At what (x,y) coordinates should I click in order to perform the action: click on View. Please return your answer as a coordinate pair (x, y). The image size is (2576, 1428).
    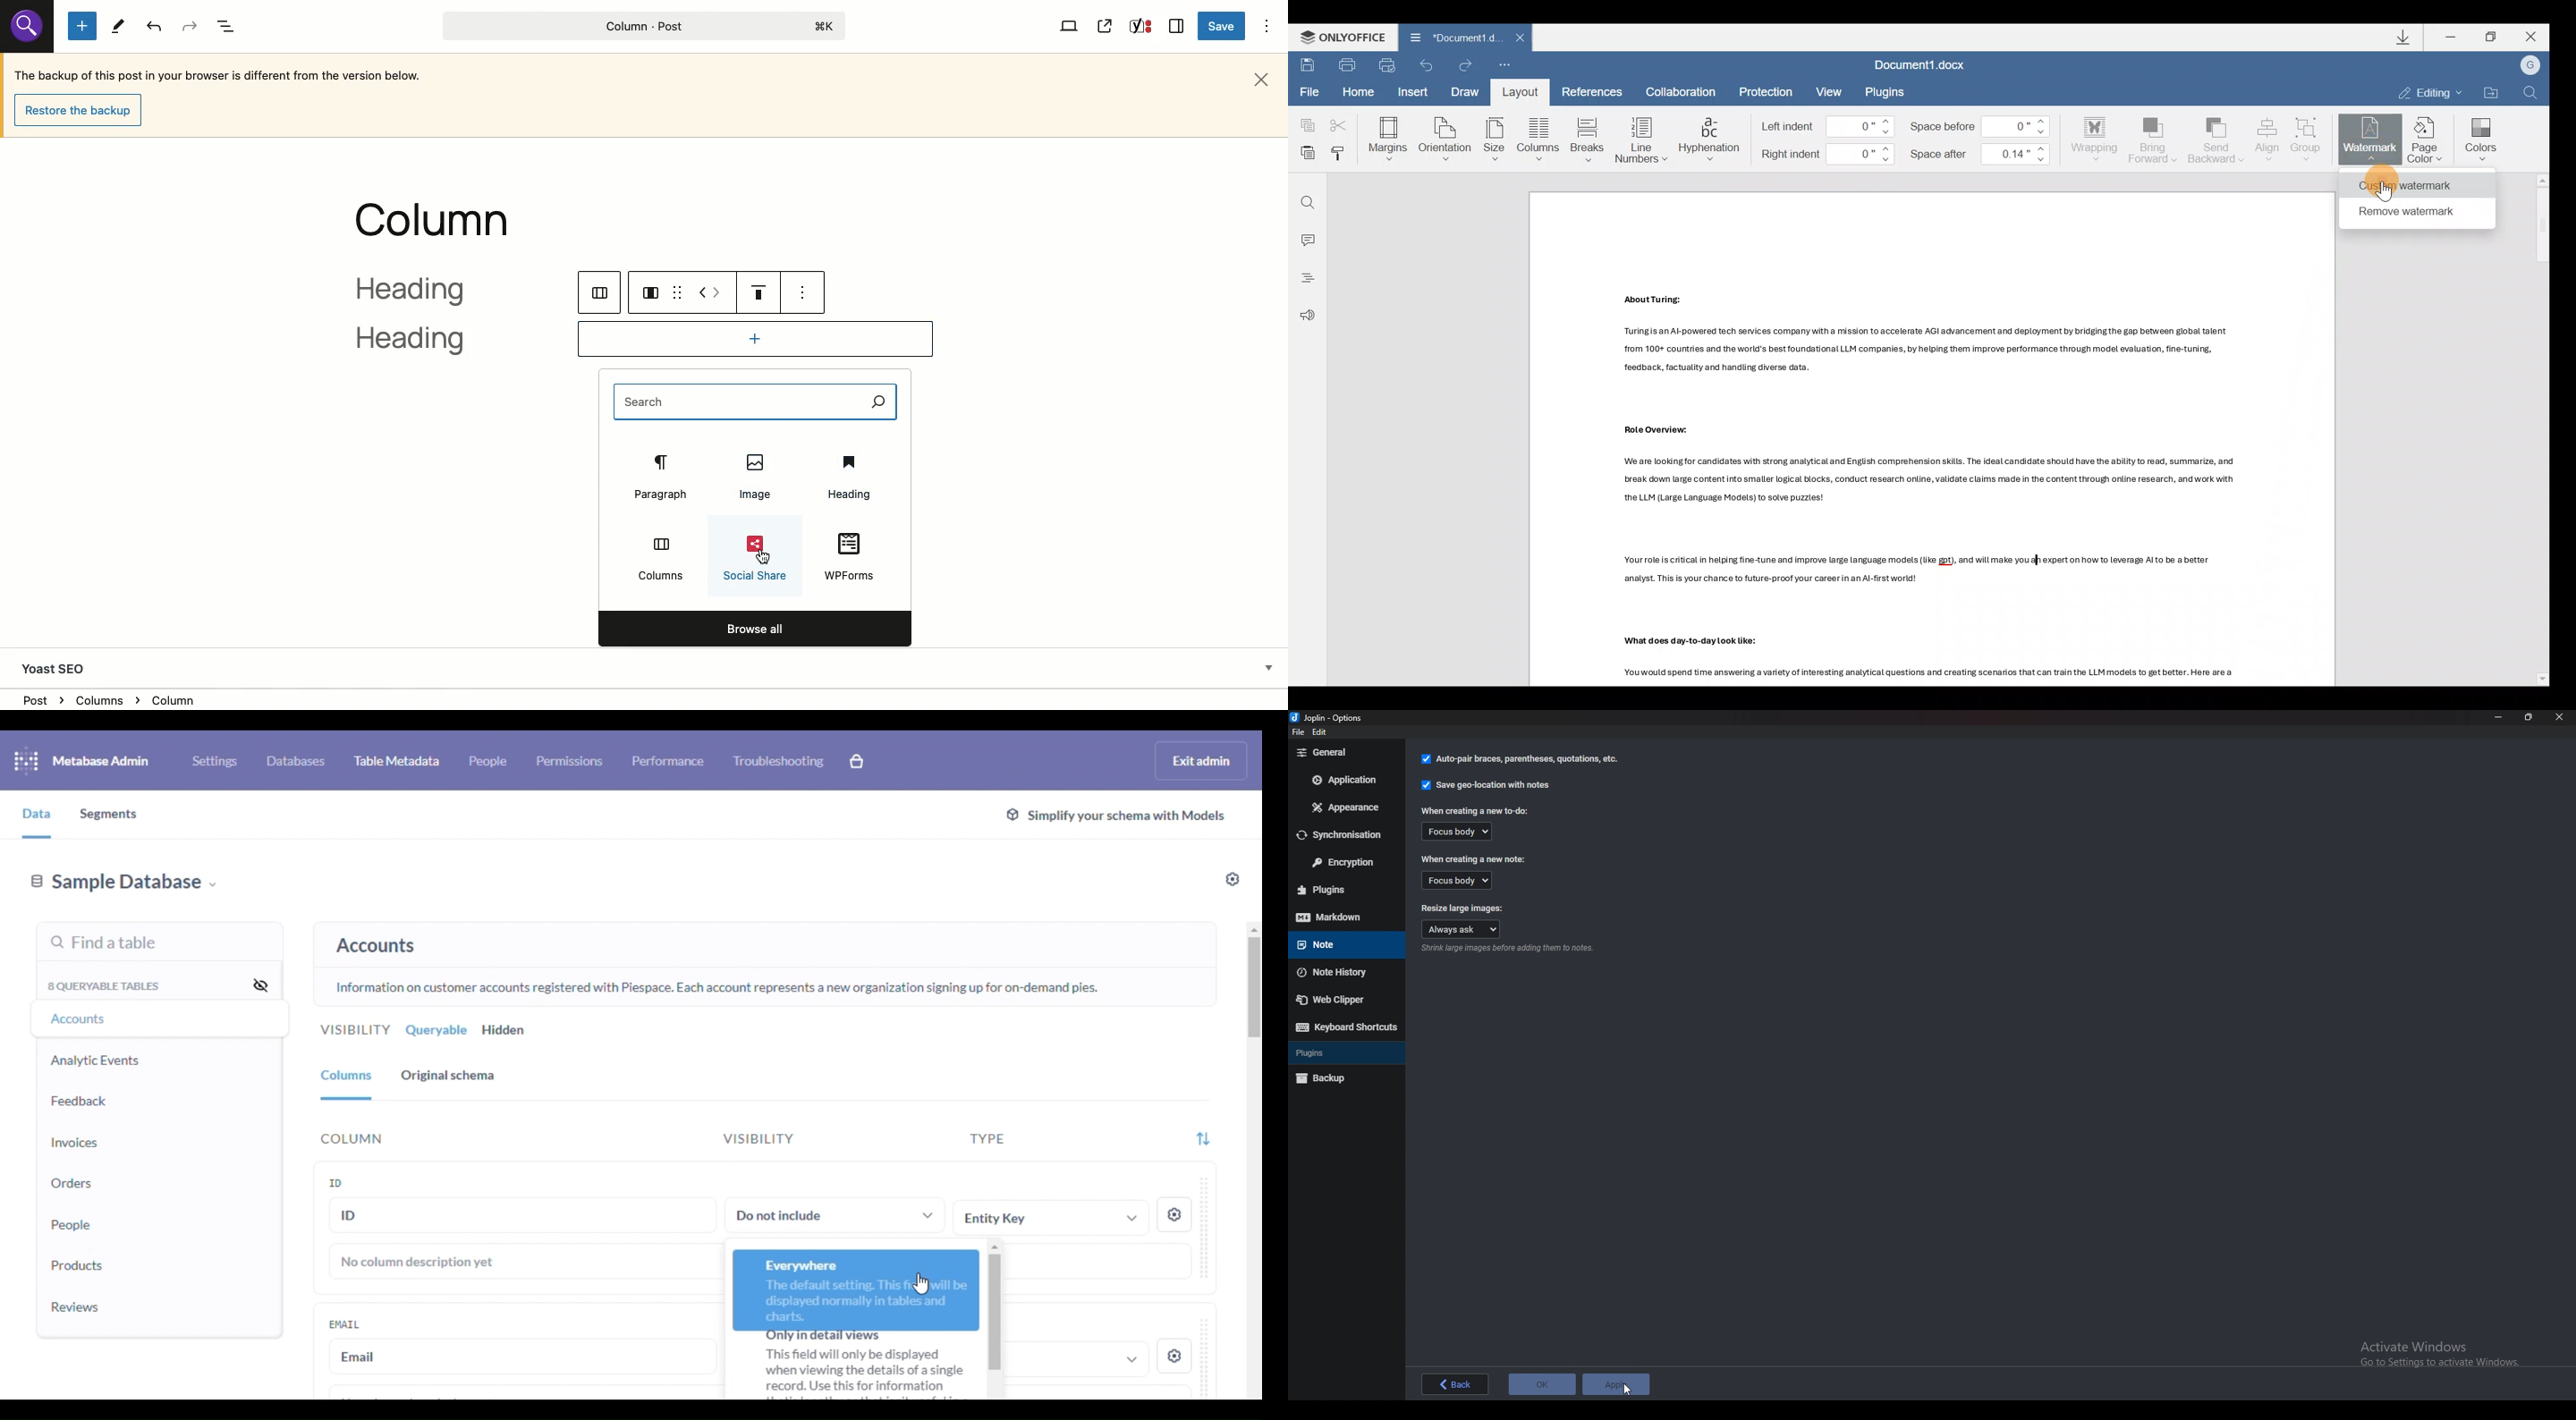
    Looking at the image, I should click on (1070, 25).